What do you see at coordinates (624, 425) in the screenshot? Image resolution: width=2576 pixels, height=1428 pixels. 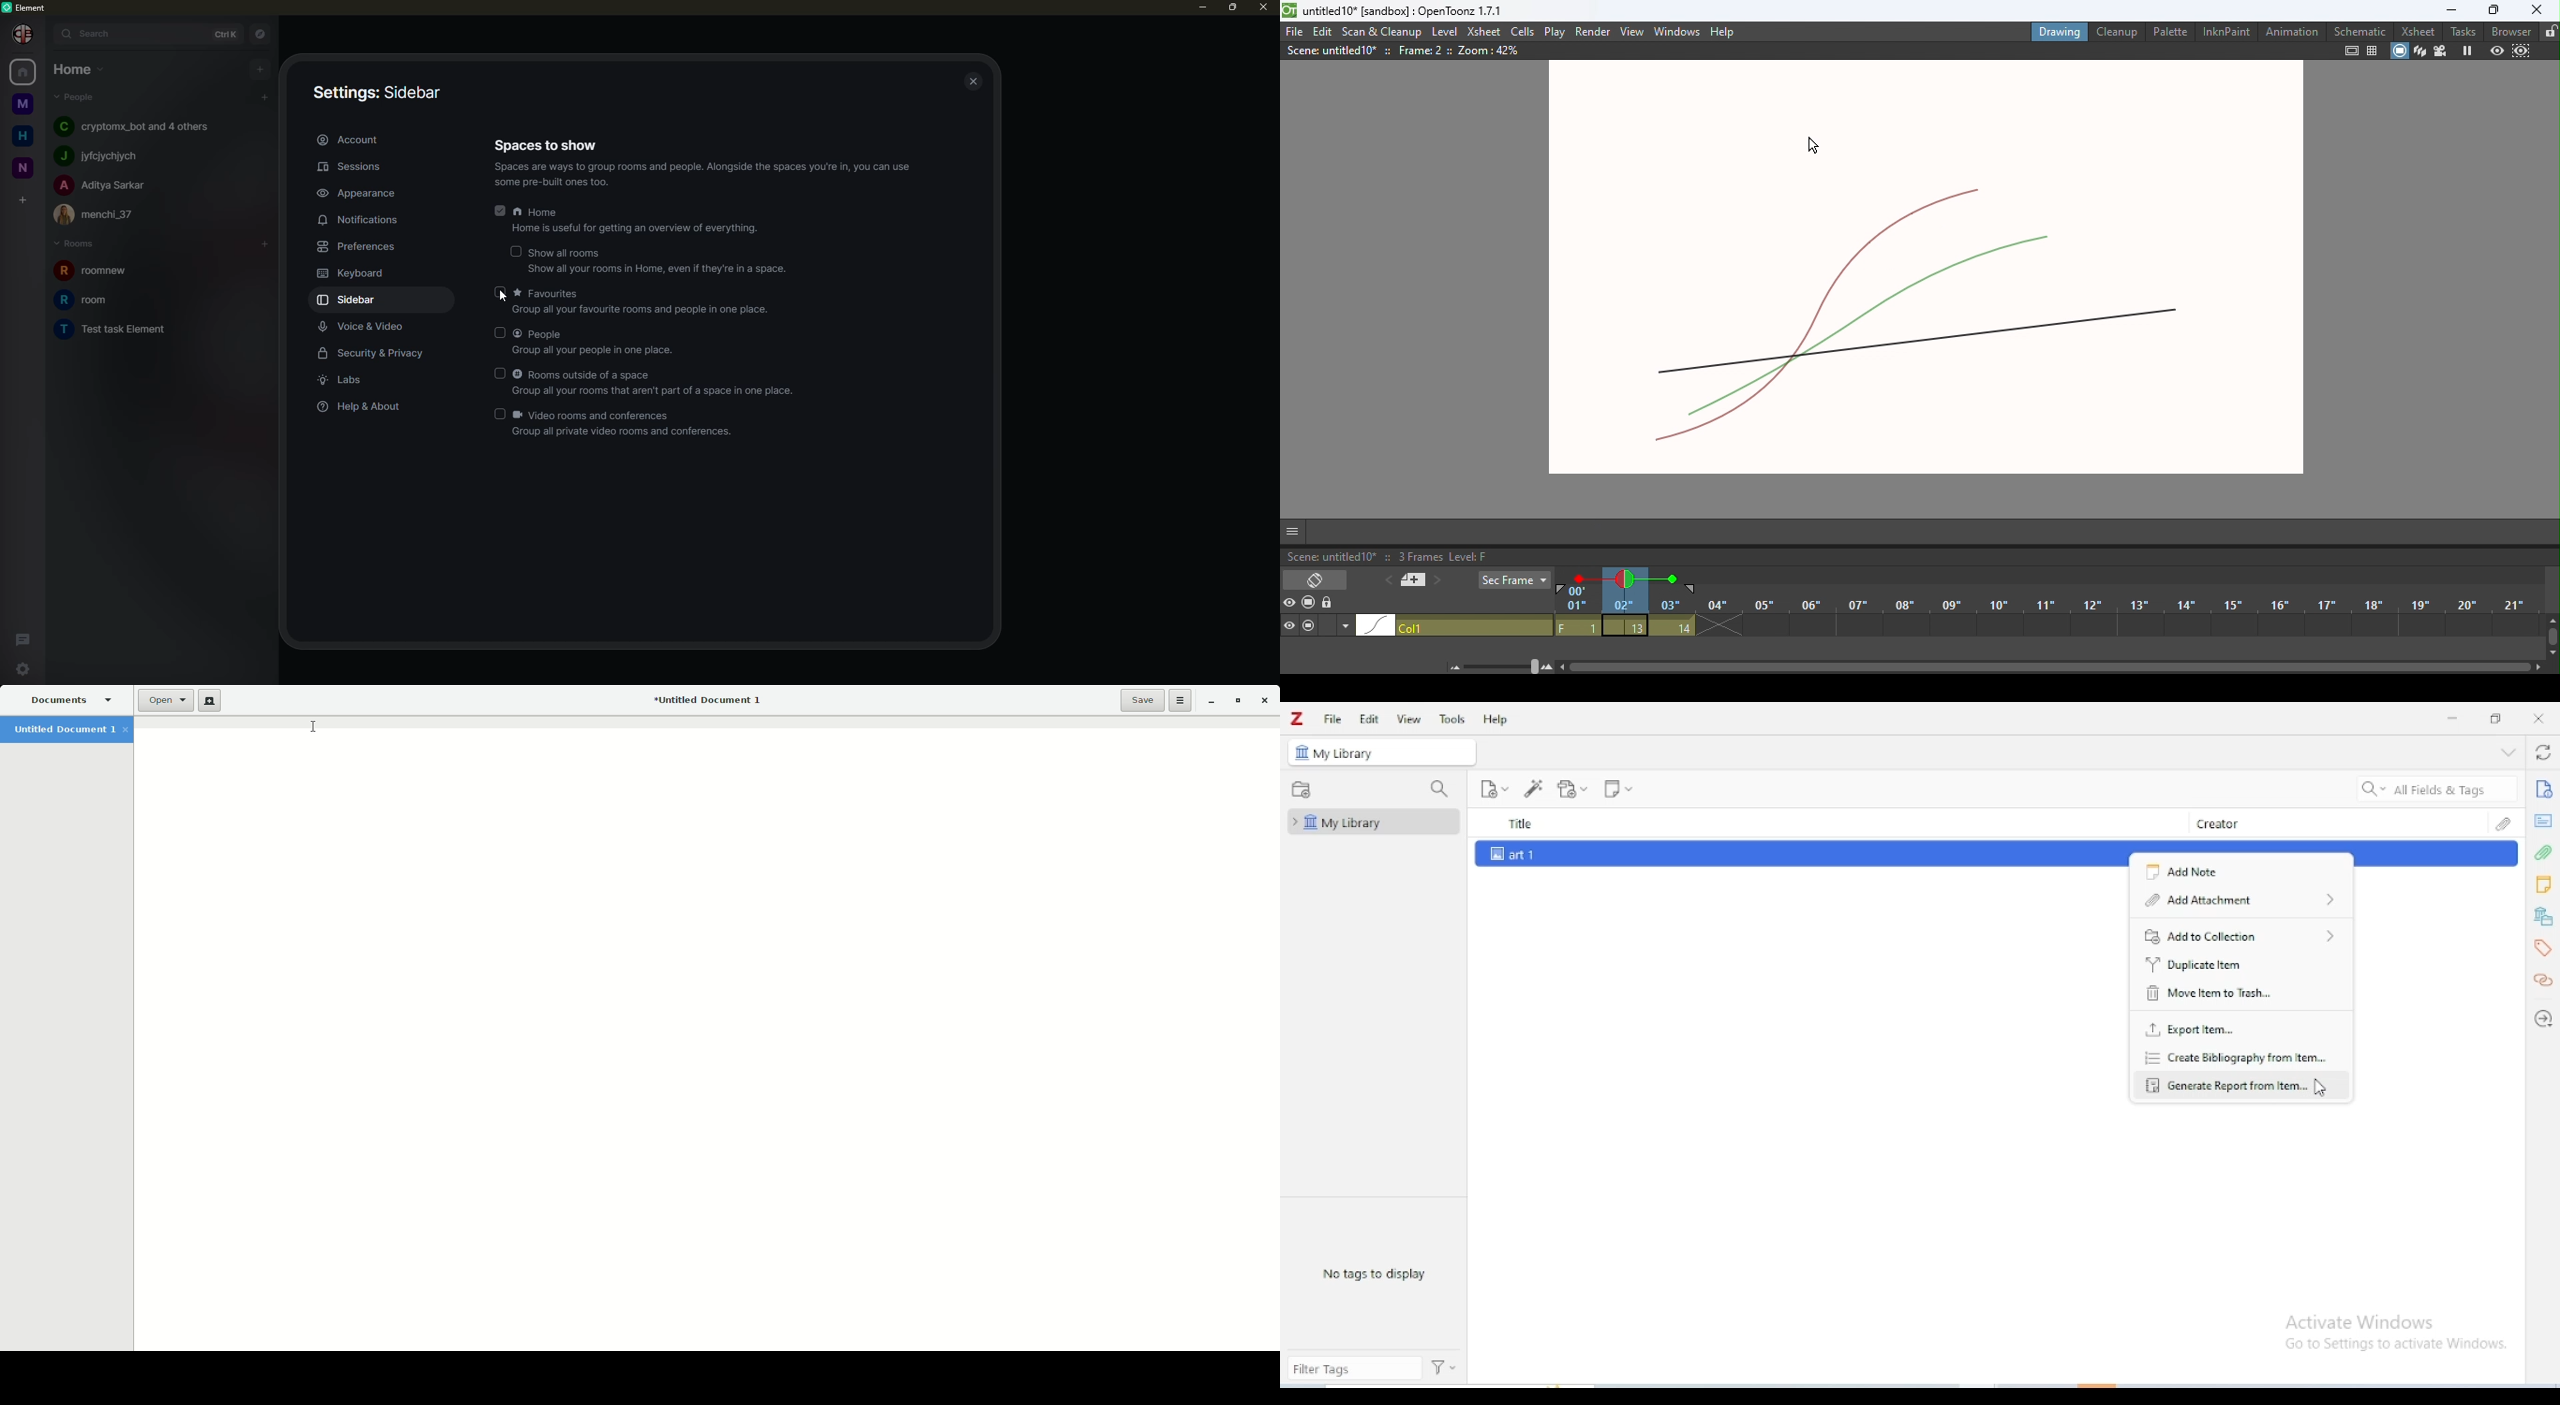 I see `video rooms and conferences` at bounding box center [624, 425].